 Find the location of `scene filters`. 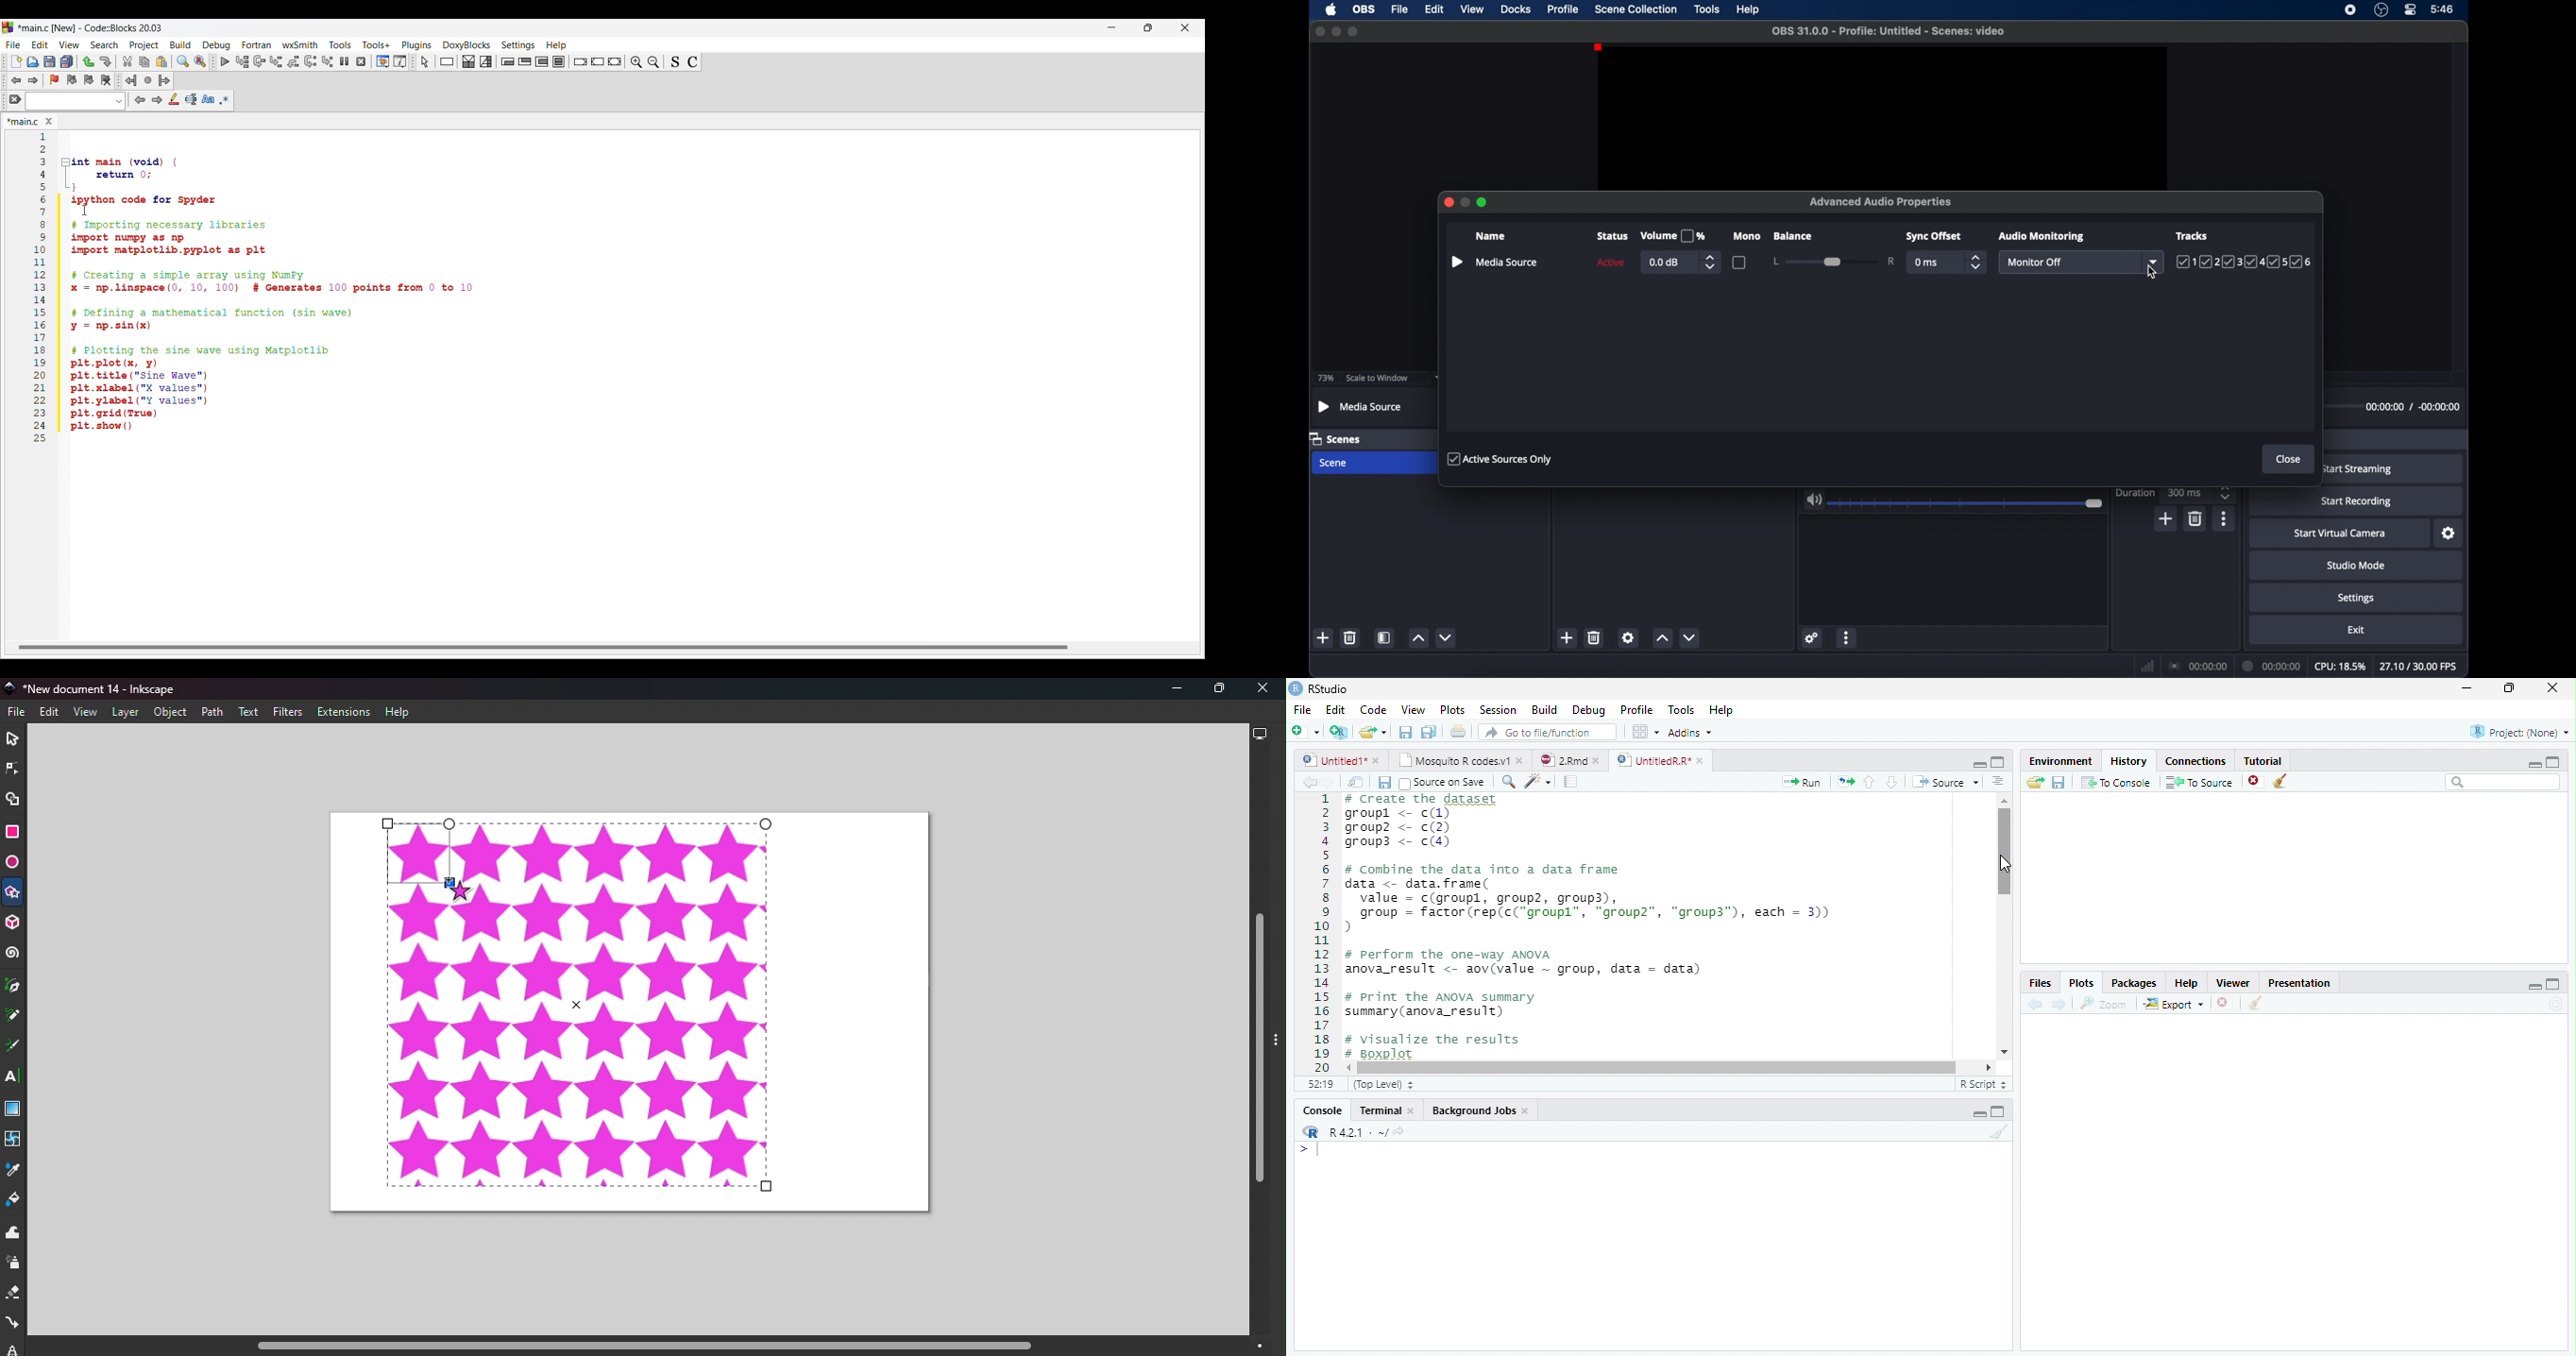

scene filters is located at coordinates (1385, 637).